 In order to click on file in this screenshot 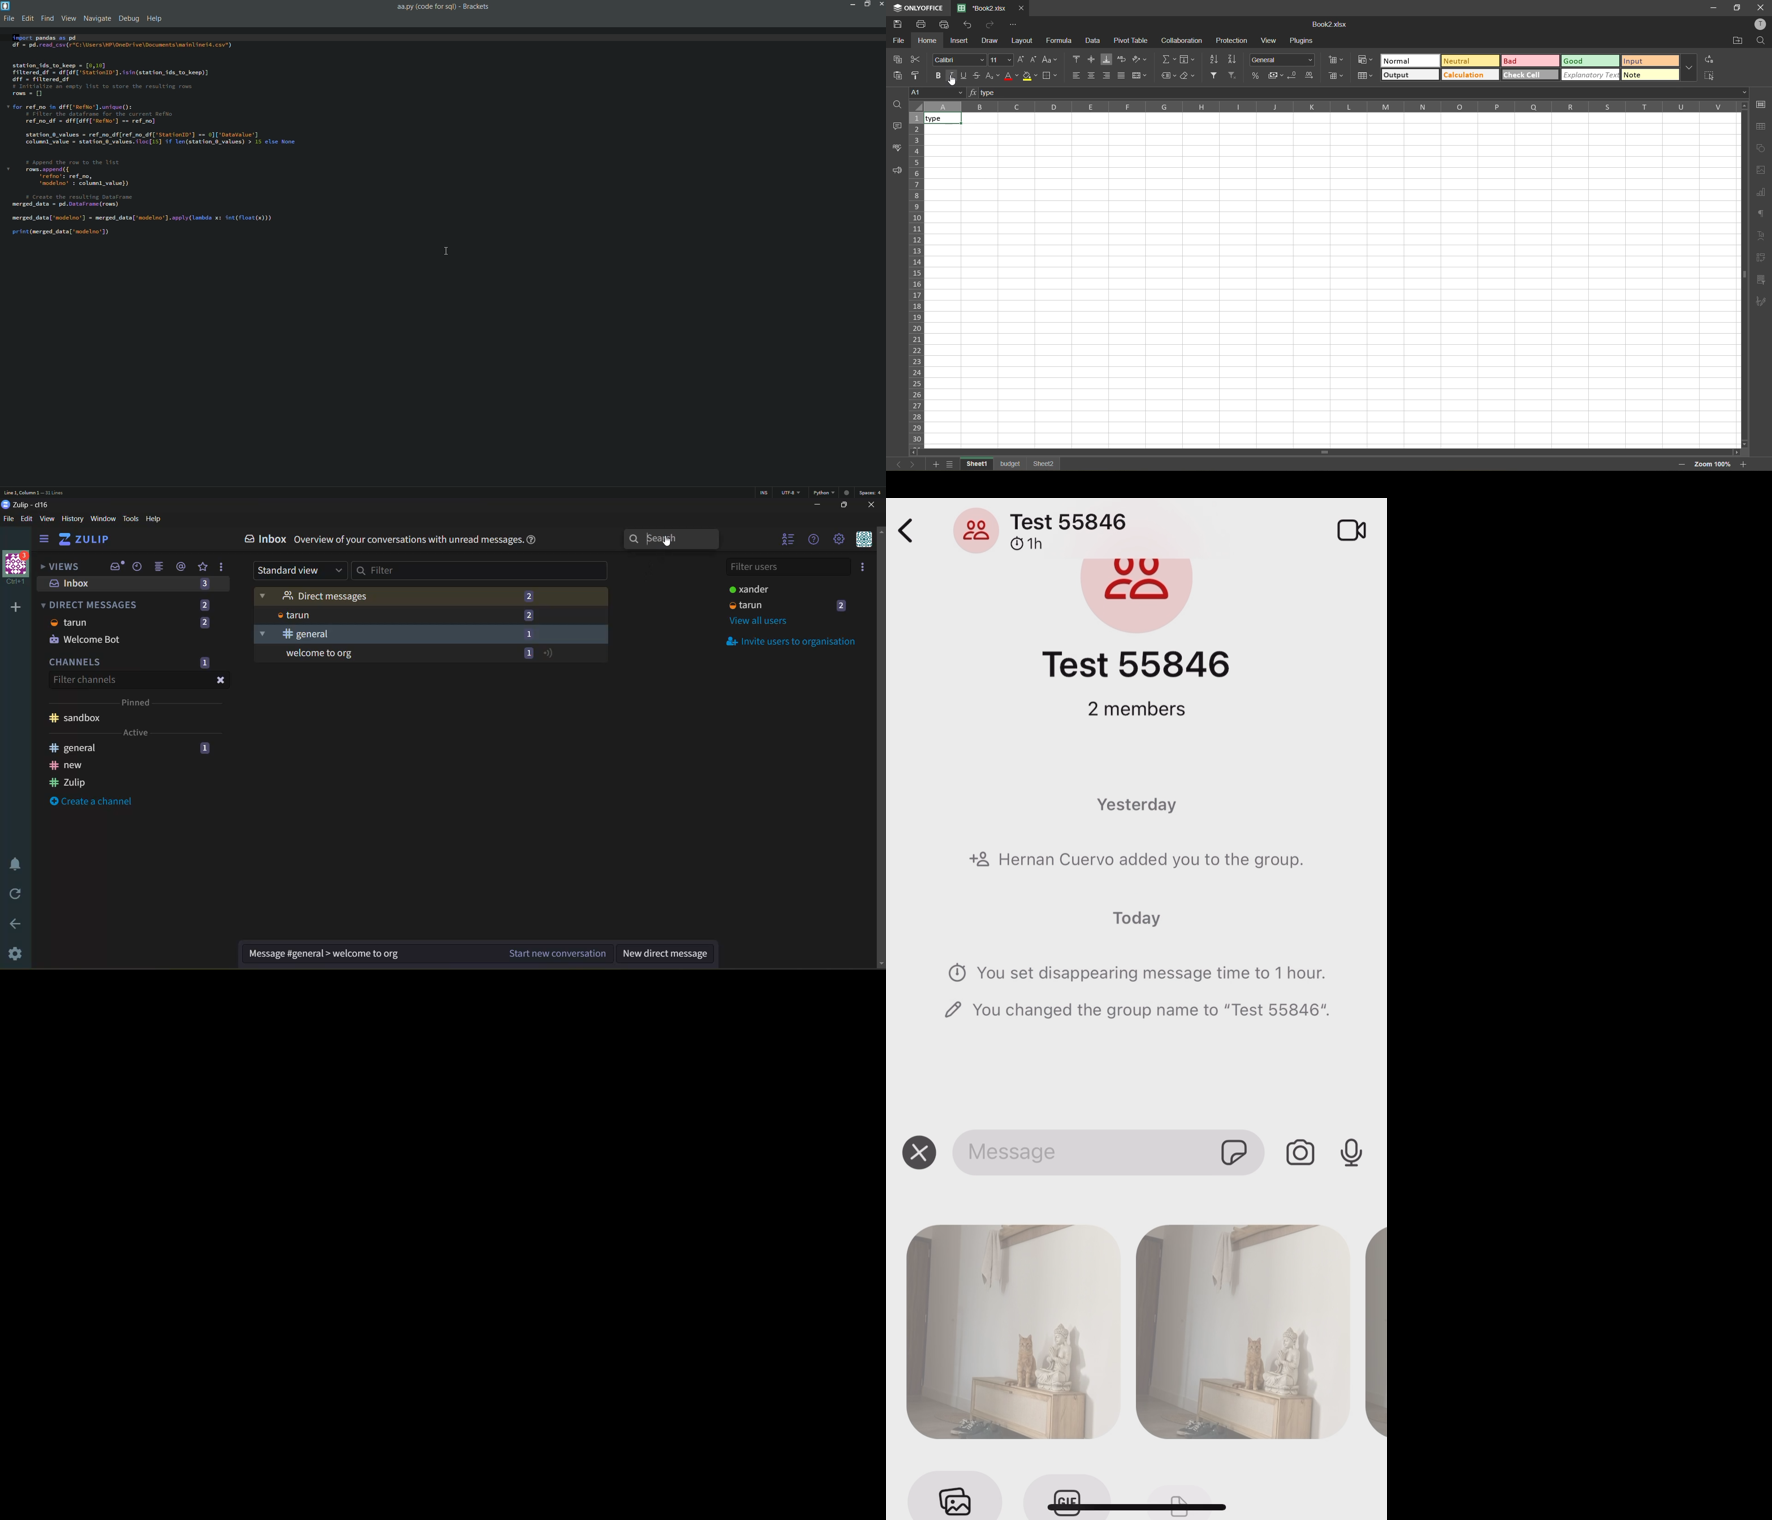, I will do `click(9, 519)`.